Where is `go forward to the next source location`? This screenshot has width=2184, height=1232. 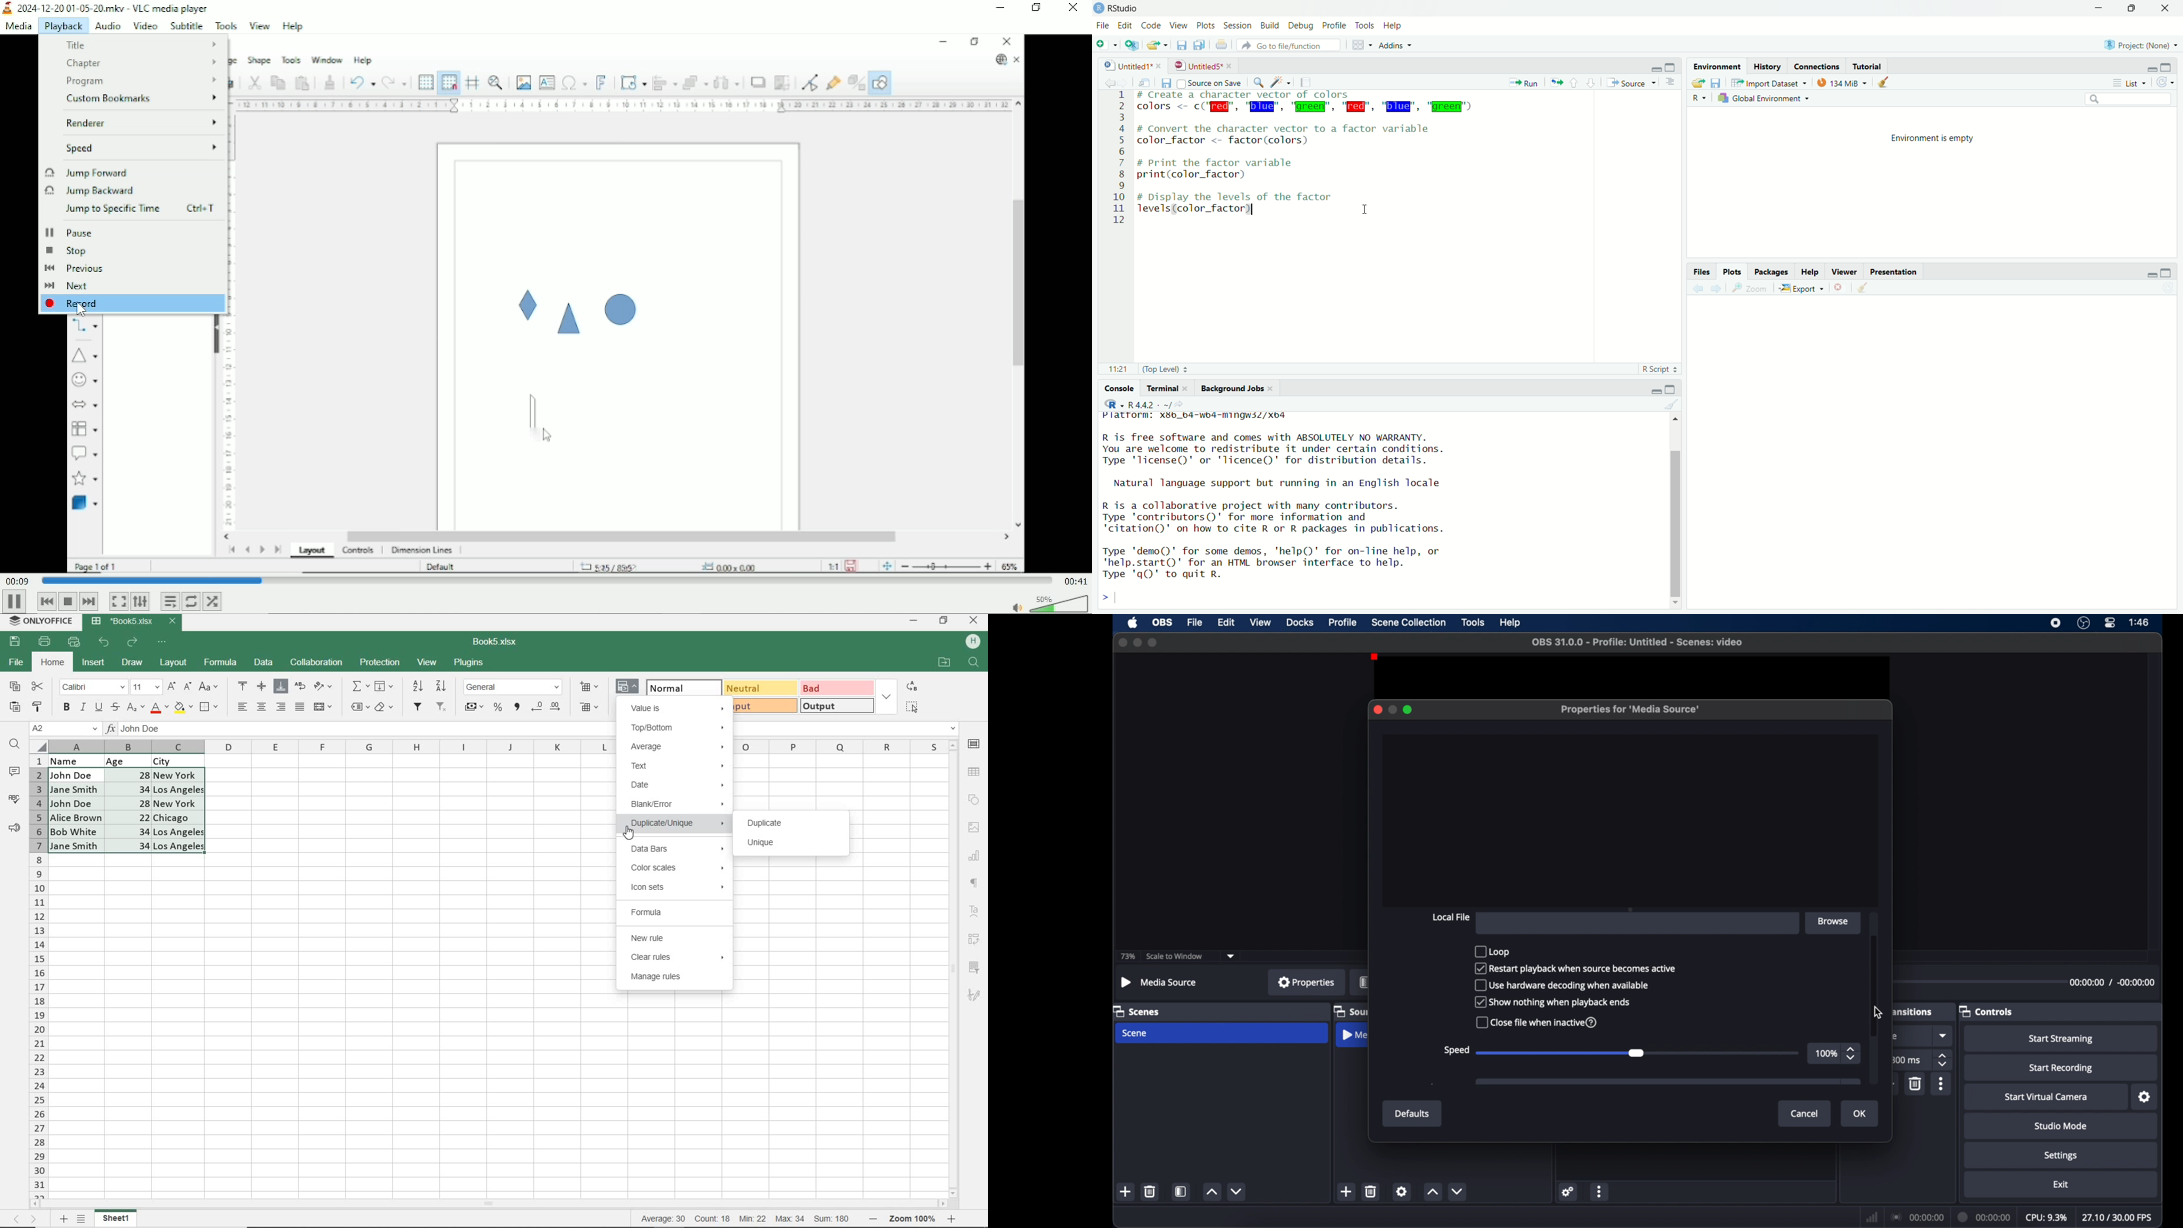
go forward to the next source location is located at coordinates (1127, 82).